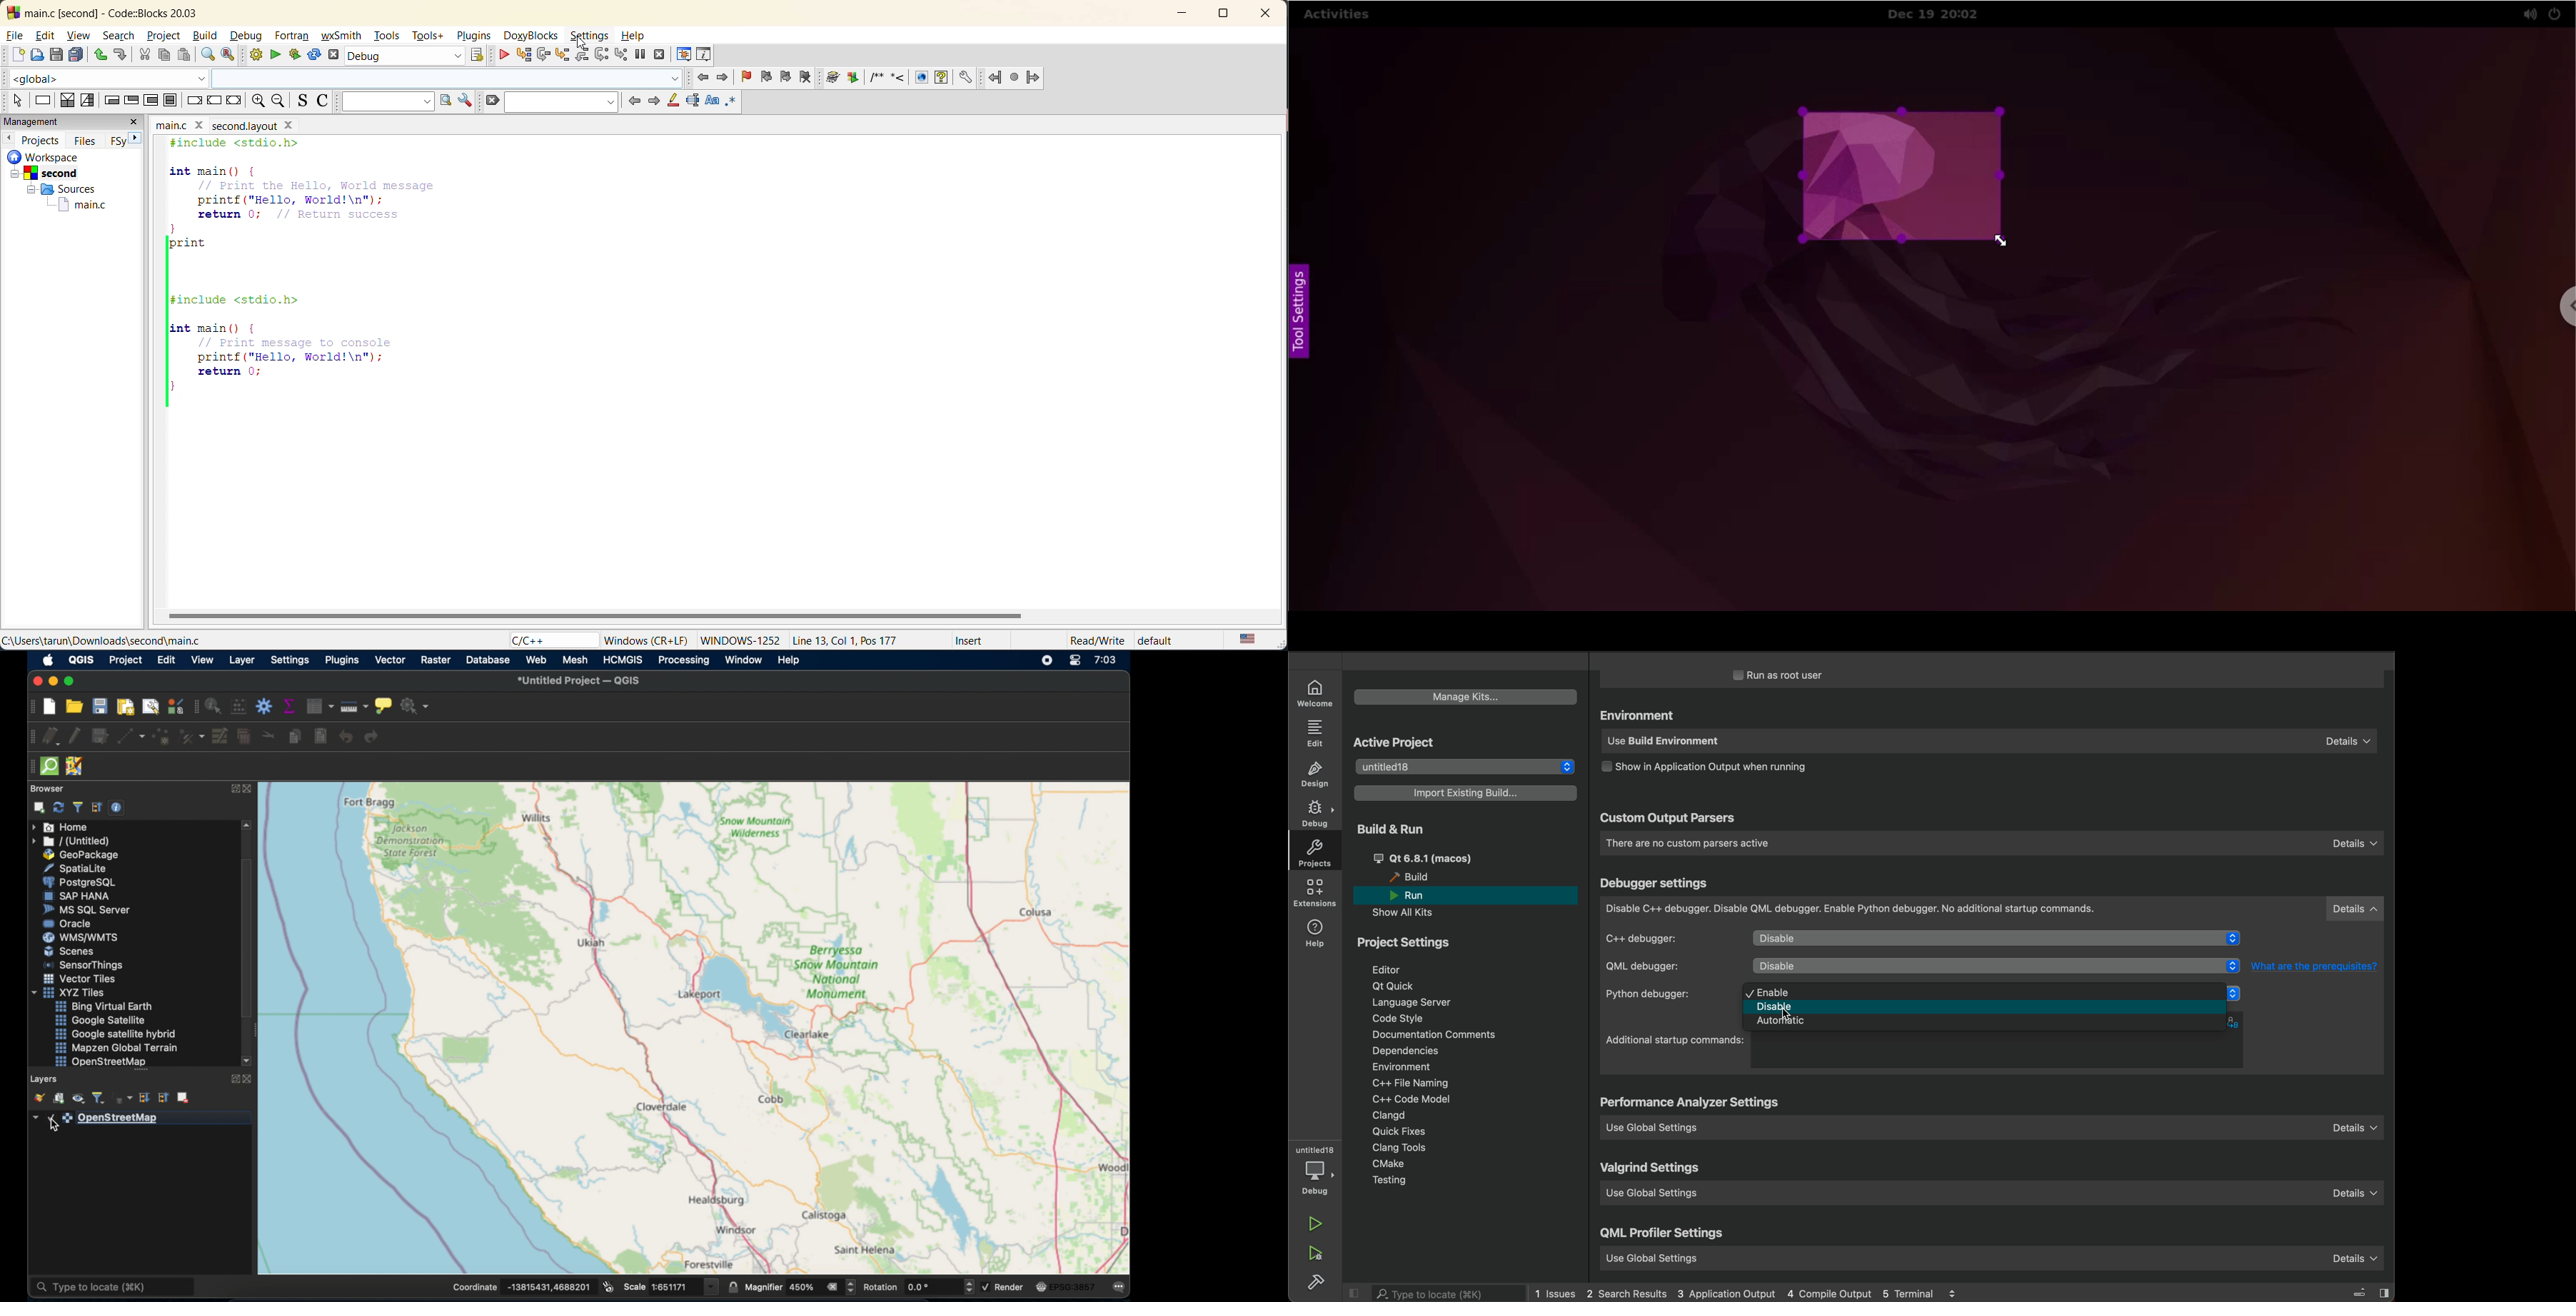  I want to click on EDIT, so click(1316, 733).